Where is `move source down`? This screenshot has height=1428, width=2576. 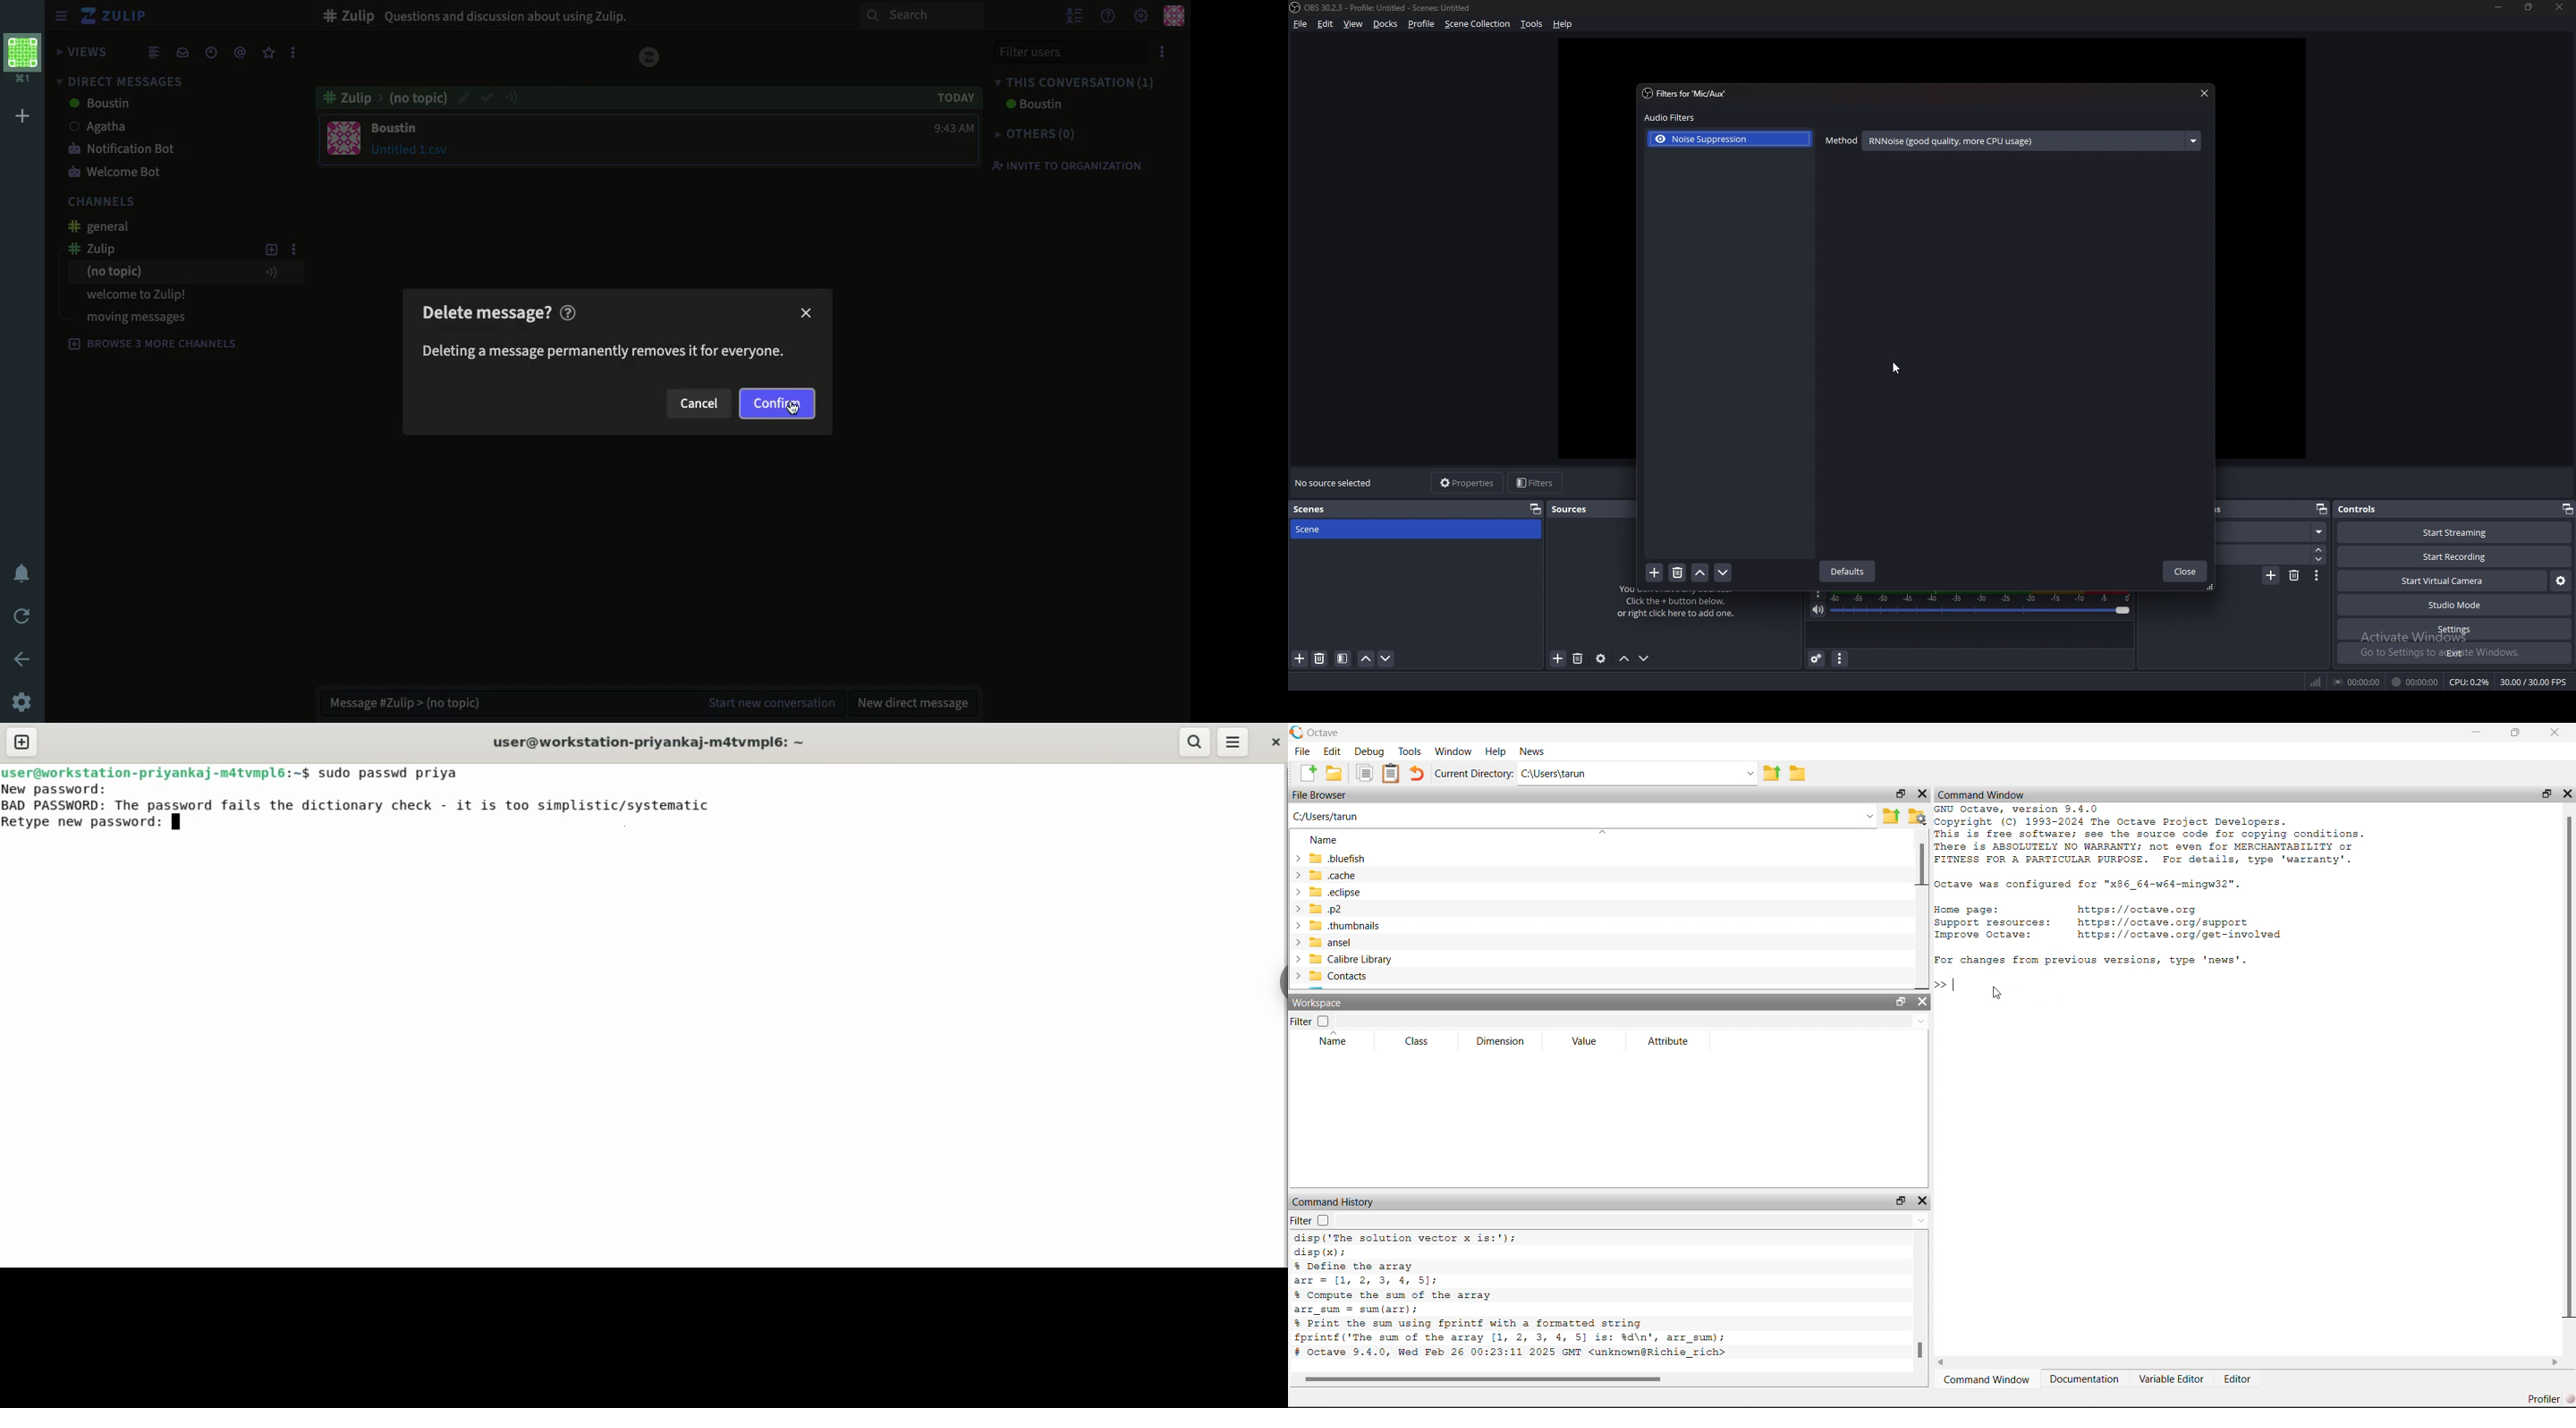 move source down is located at coordinates (1645, 659).